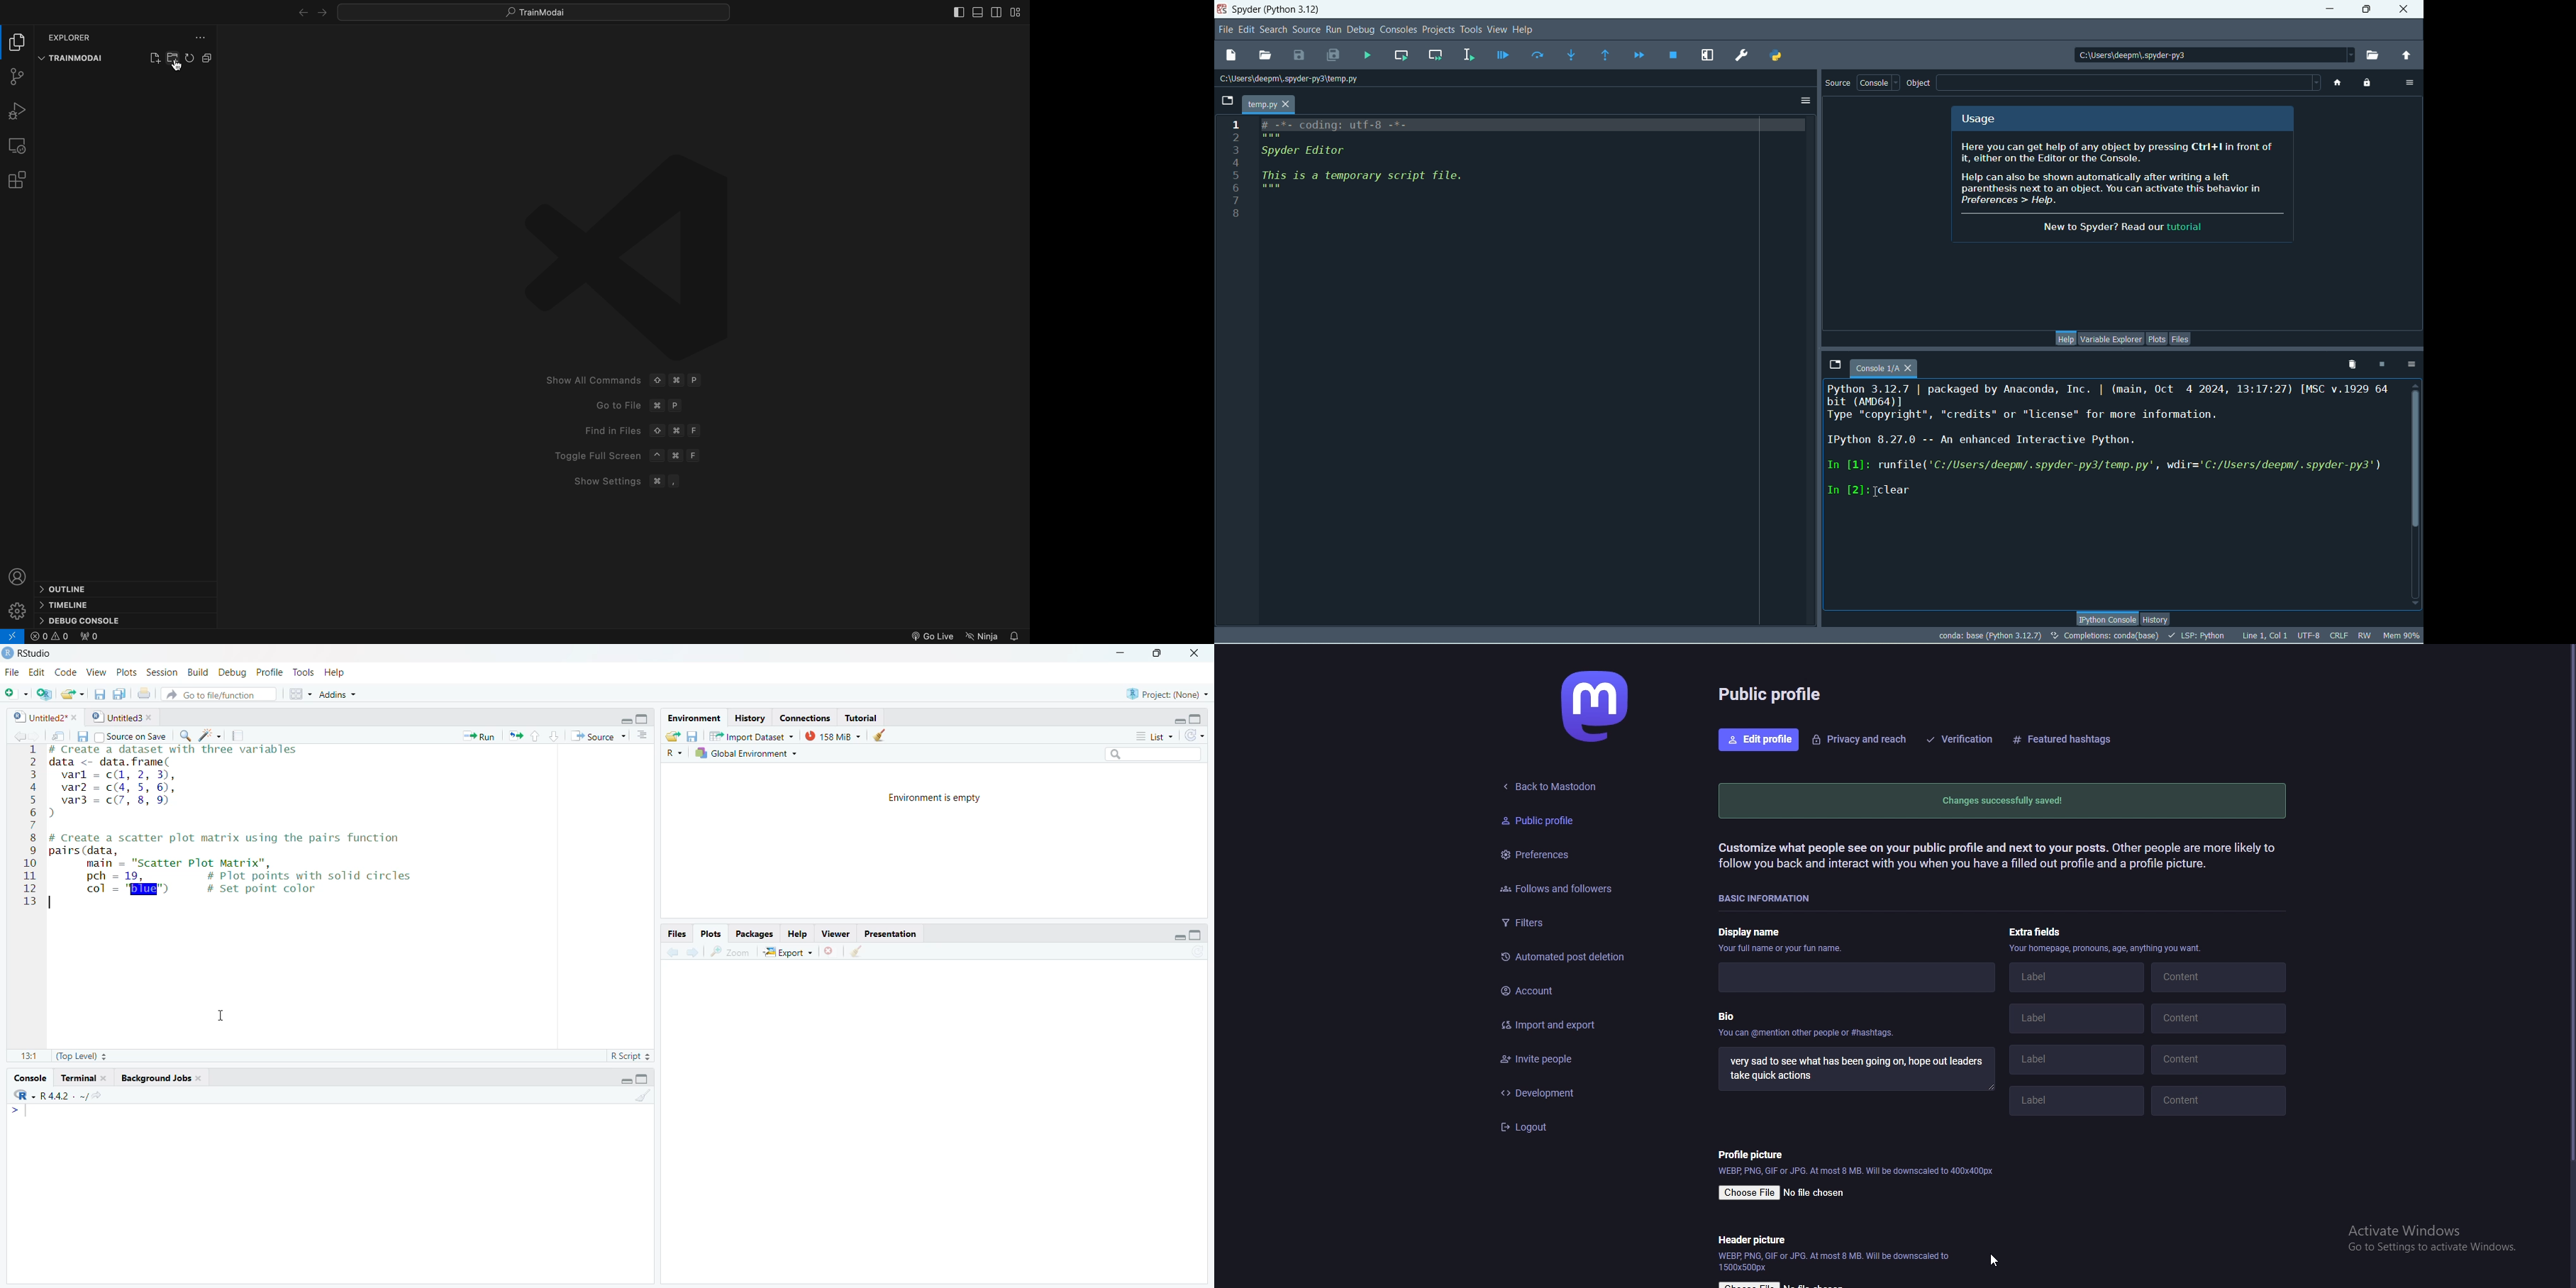  Describe the element at coordinates (932, 841) in the screenshot. I see `Environment is empty` at that location.